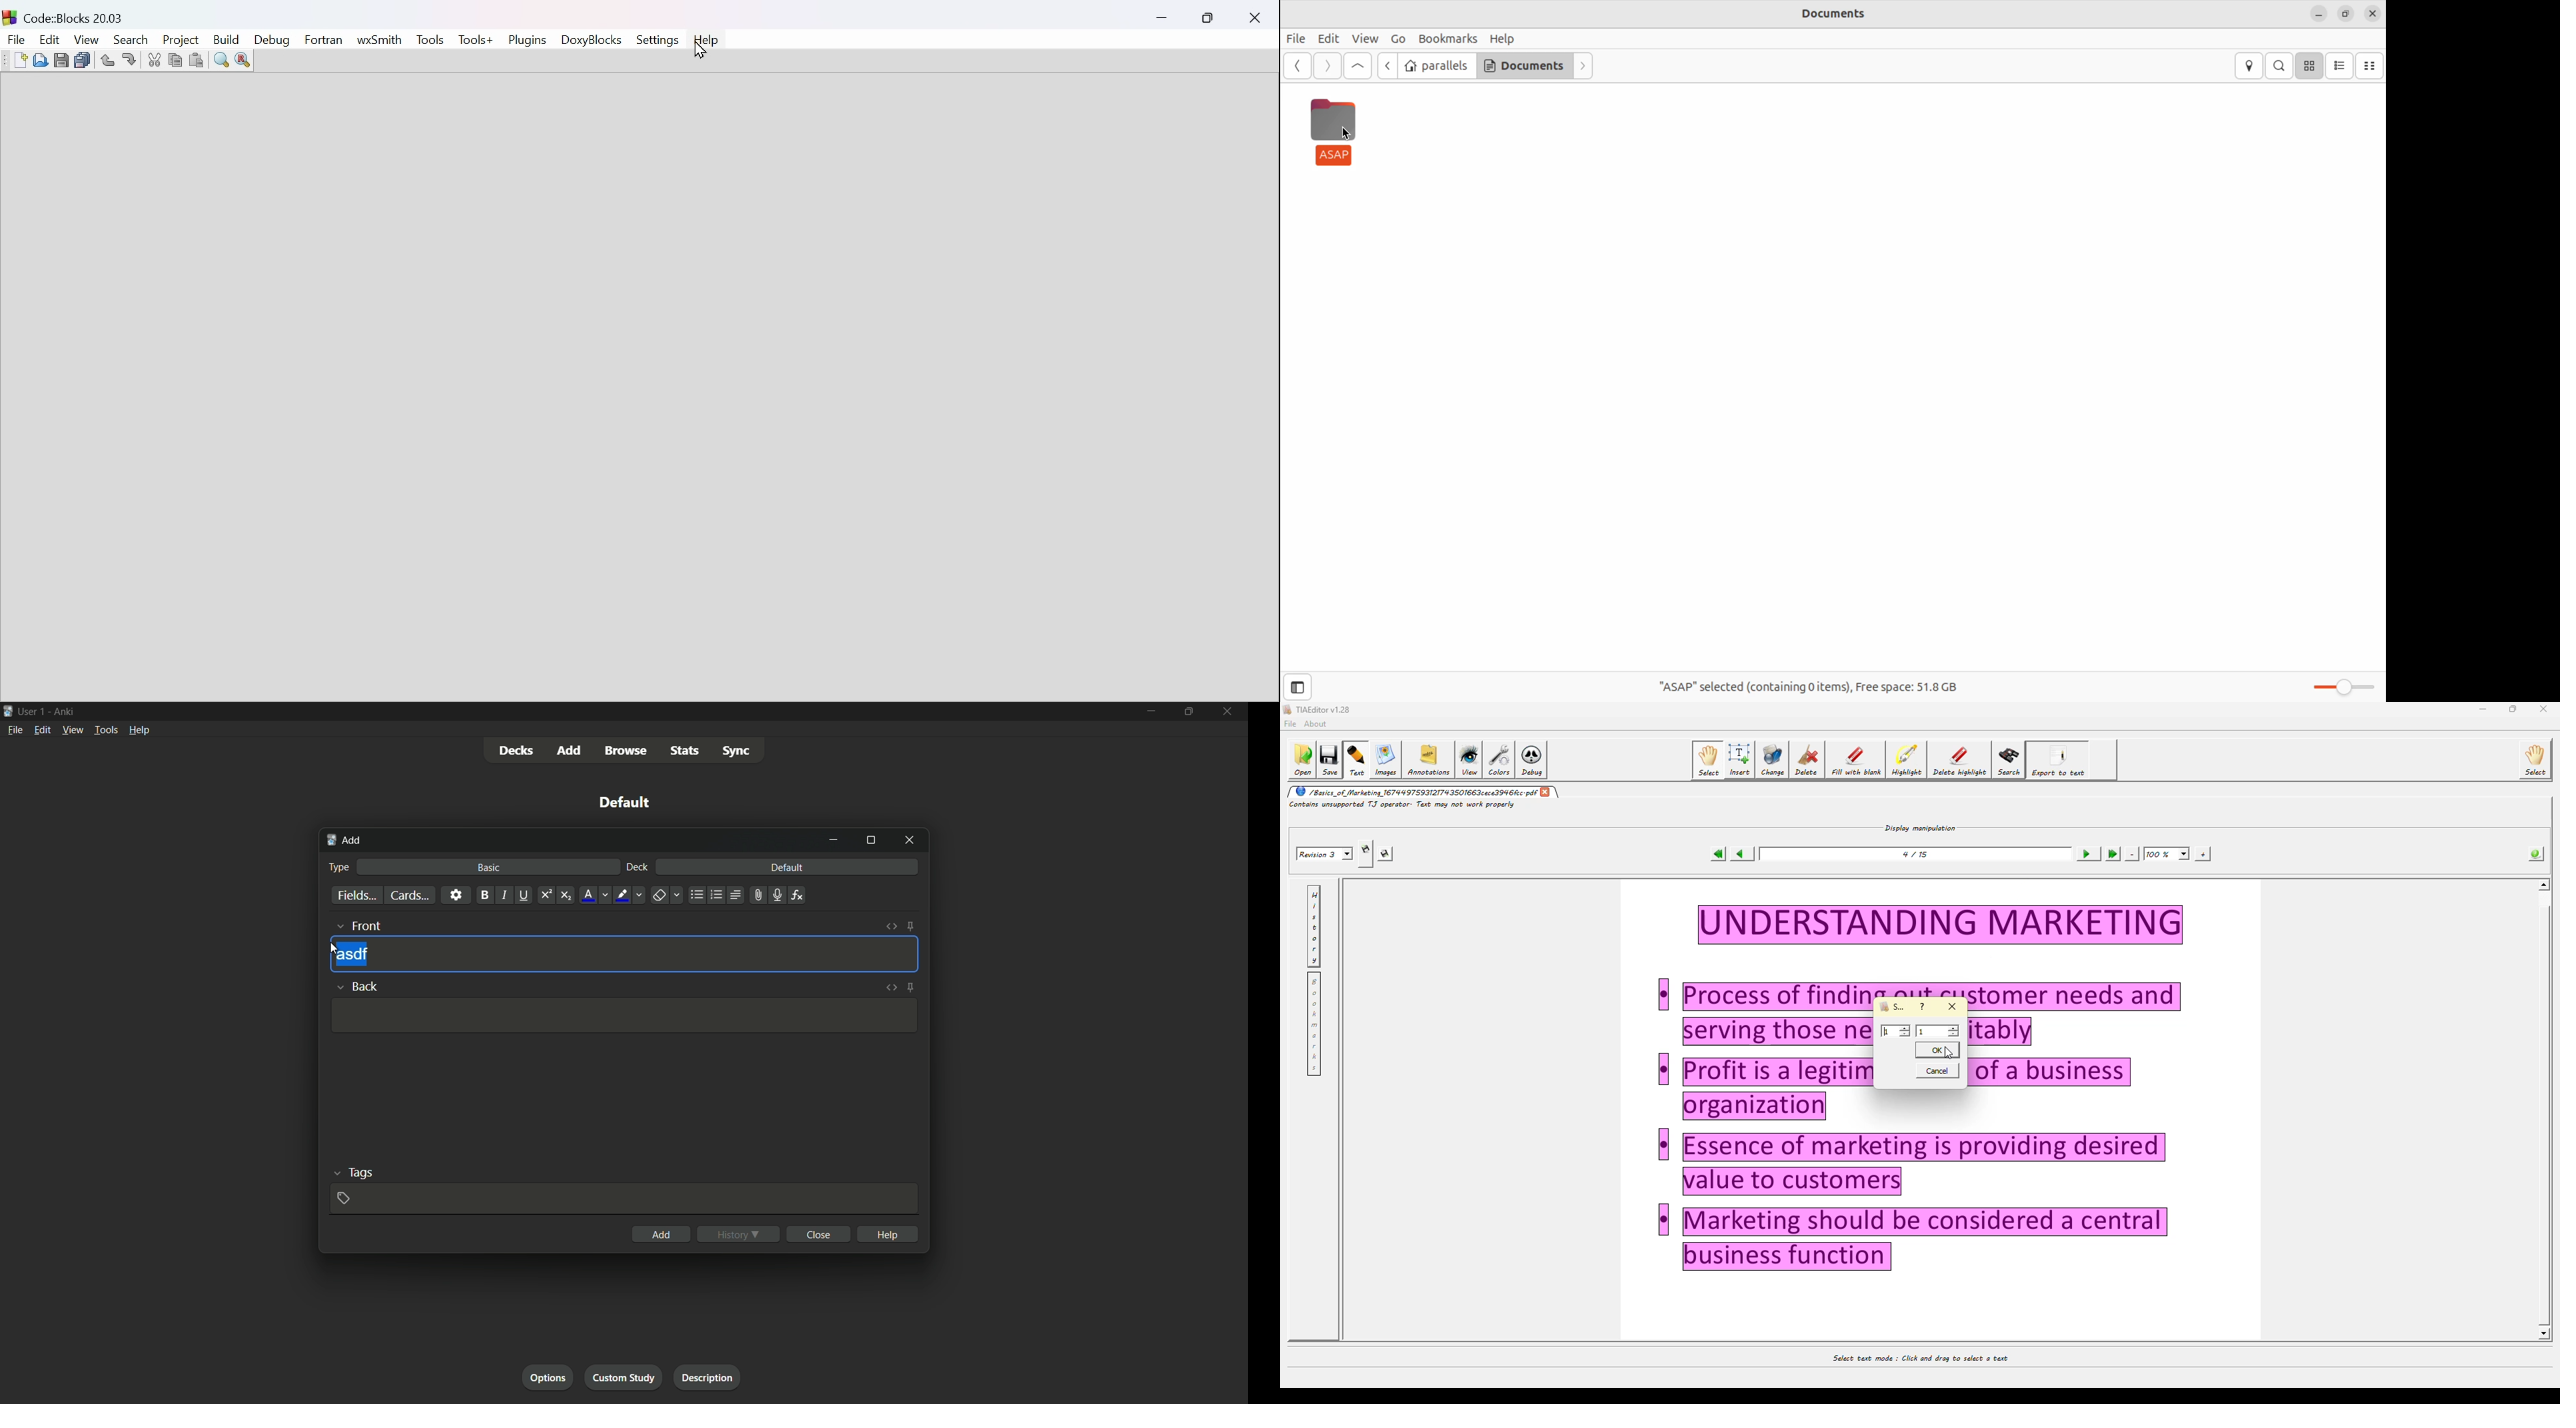 The image size is (2576, 1428). Describe the element at coordinates (1208, 19) in the screenshot. I see `Maximise` at that location.